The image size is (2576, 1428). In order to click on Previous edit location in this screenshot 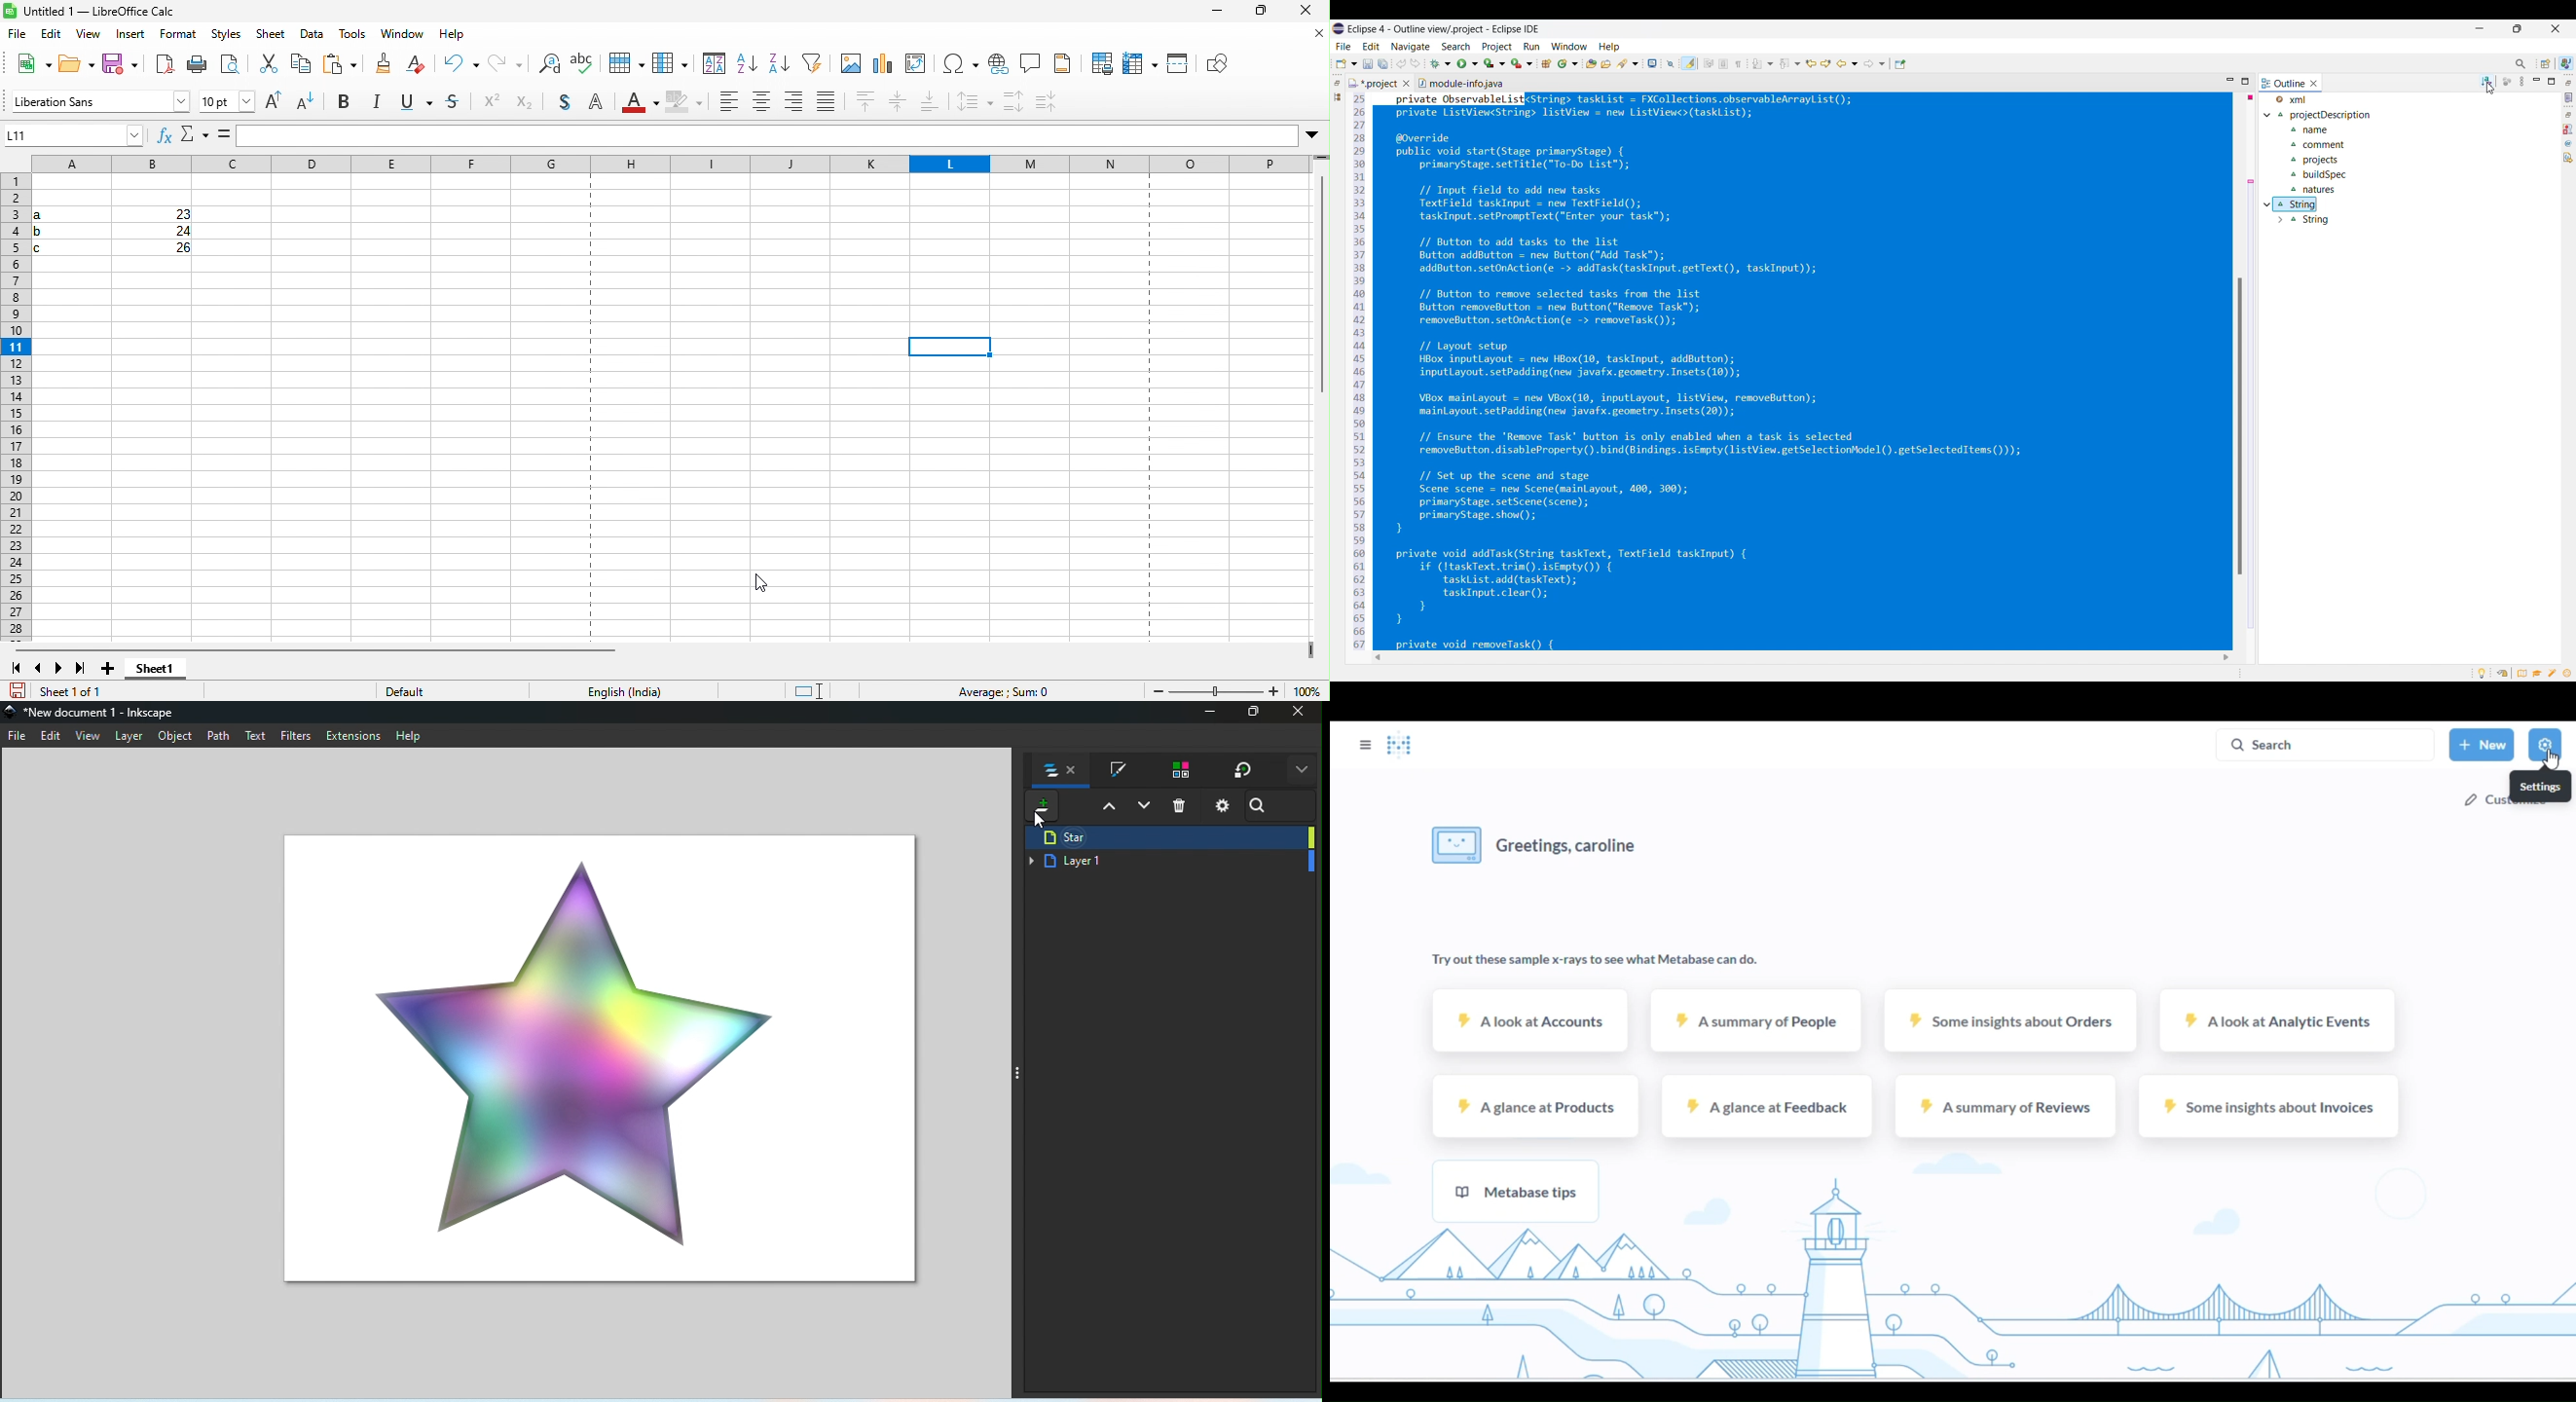, I will do `click(1811, 64)`.